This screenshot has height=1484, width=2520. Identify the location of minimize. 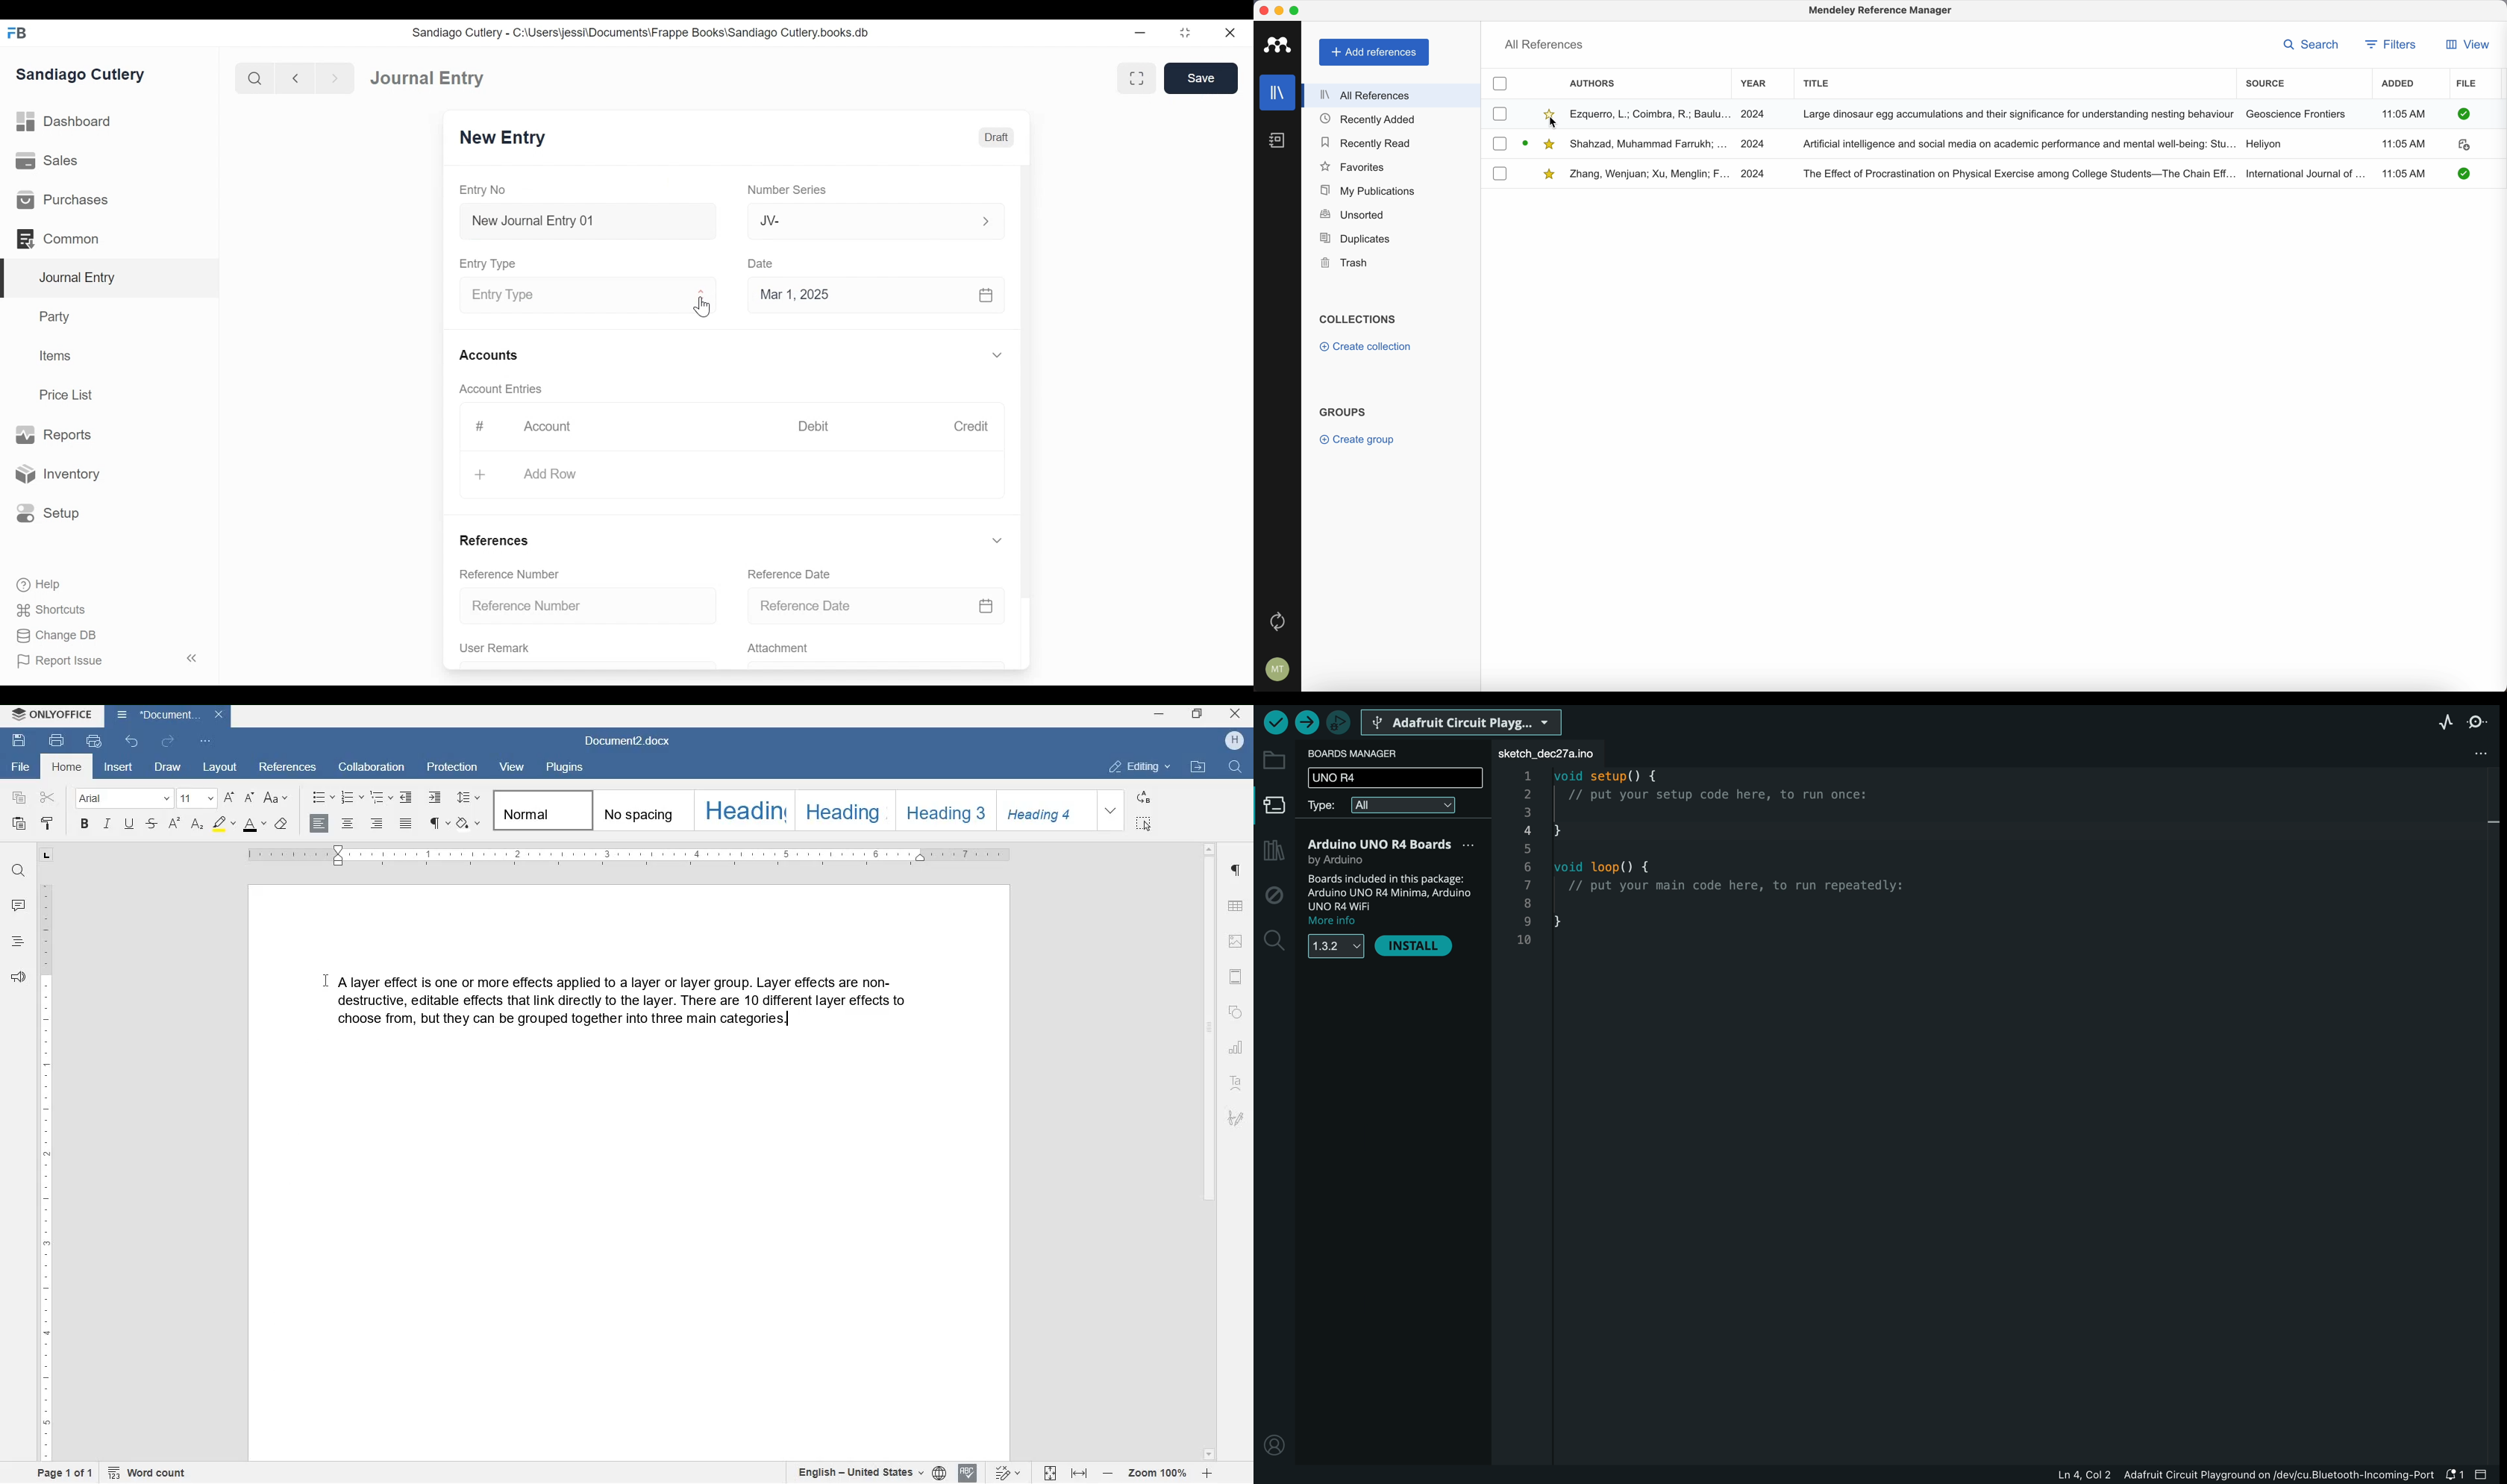
(1142, 30).